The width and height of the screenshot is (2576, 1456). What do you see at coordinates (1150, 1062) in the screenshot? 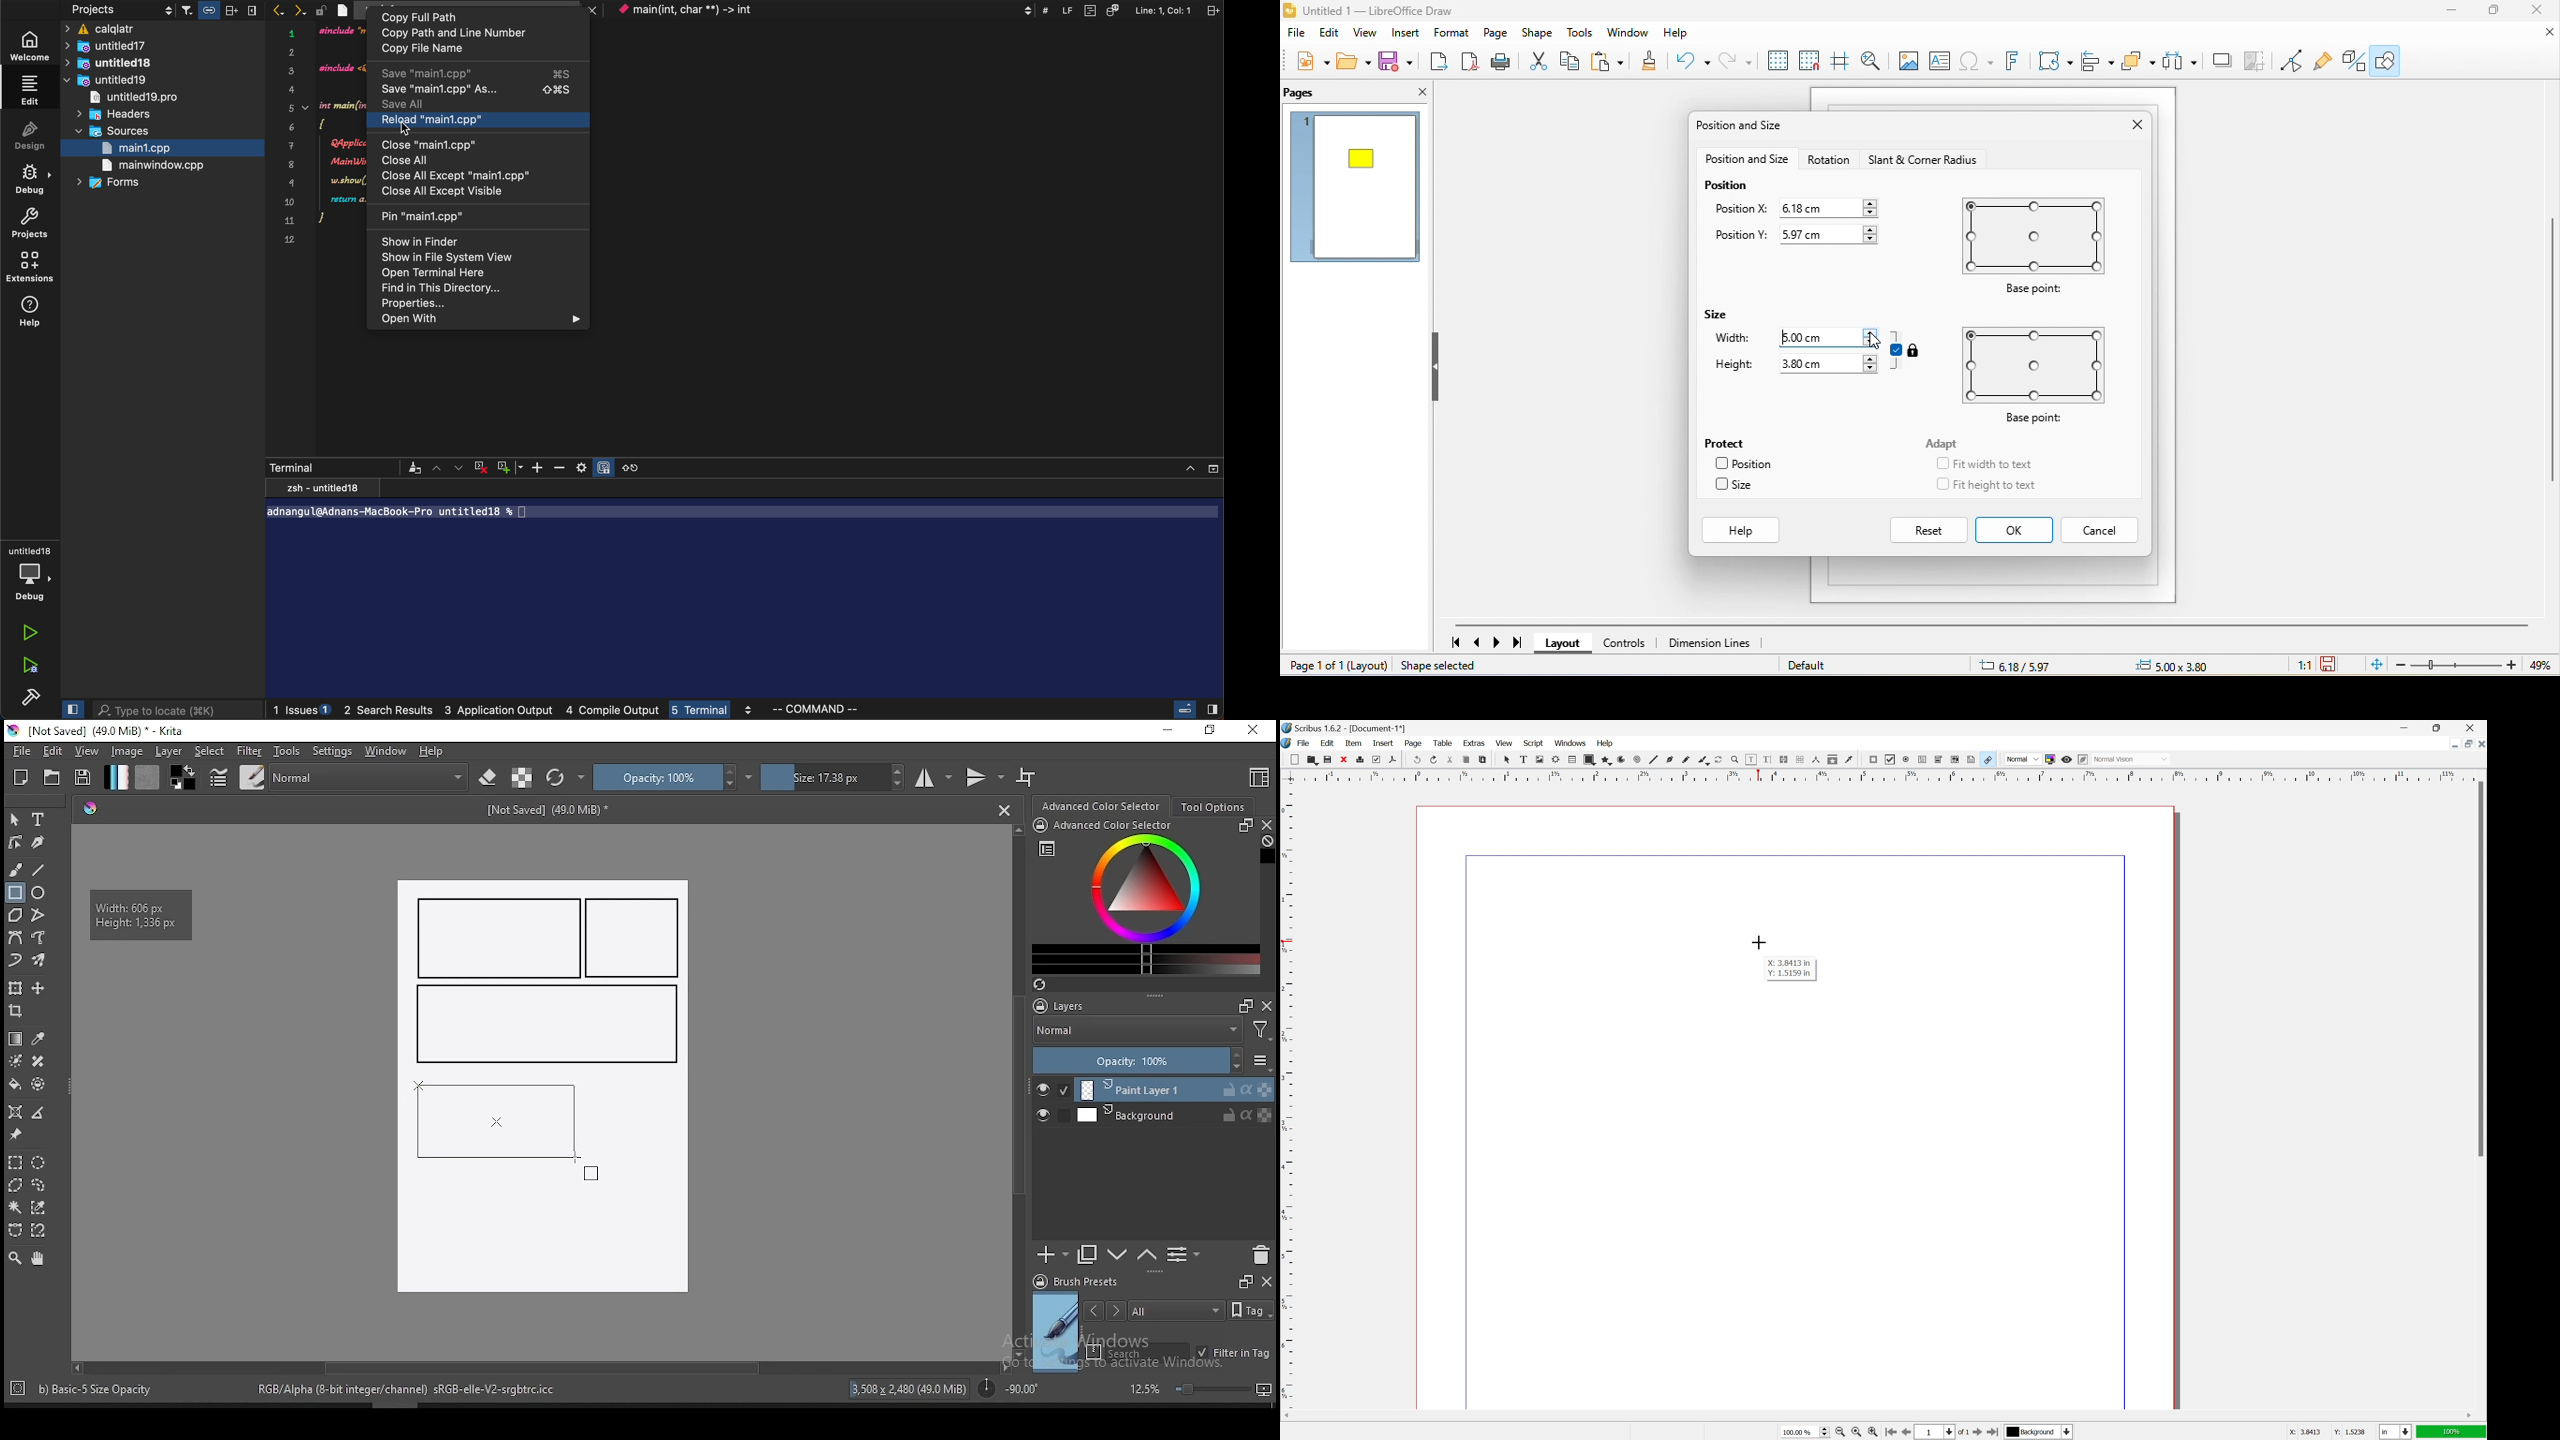
I see `opacity` at bounding box center [1150, 1062].